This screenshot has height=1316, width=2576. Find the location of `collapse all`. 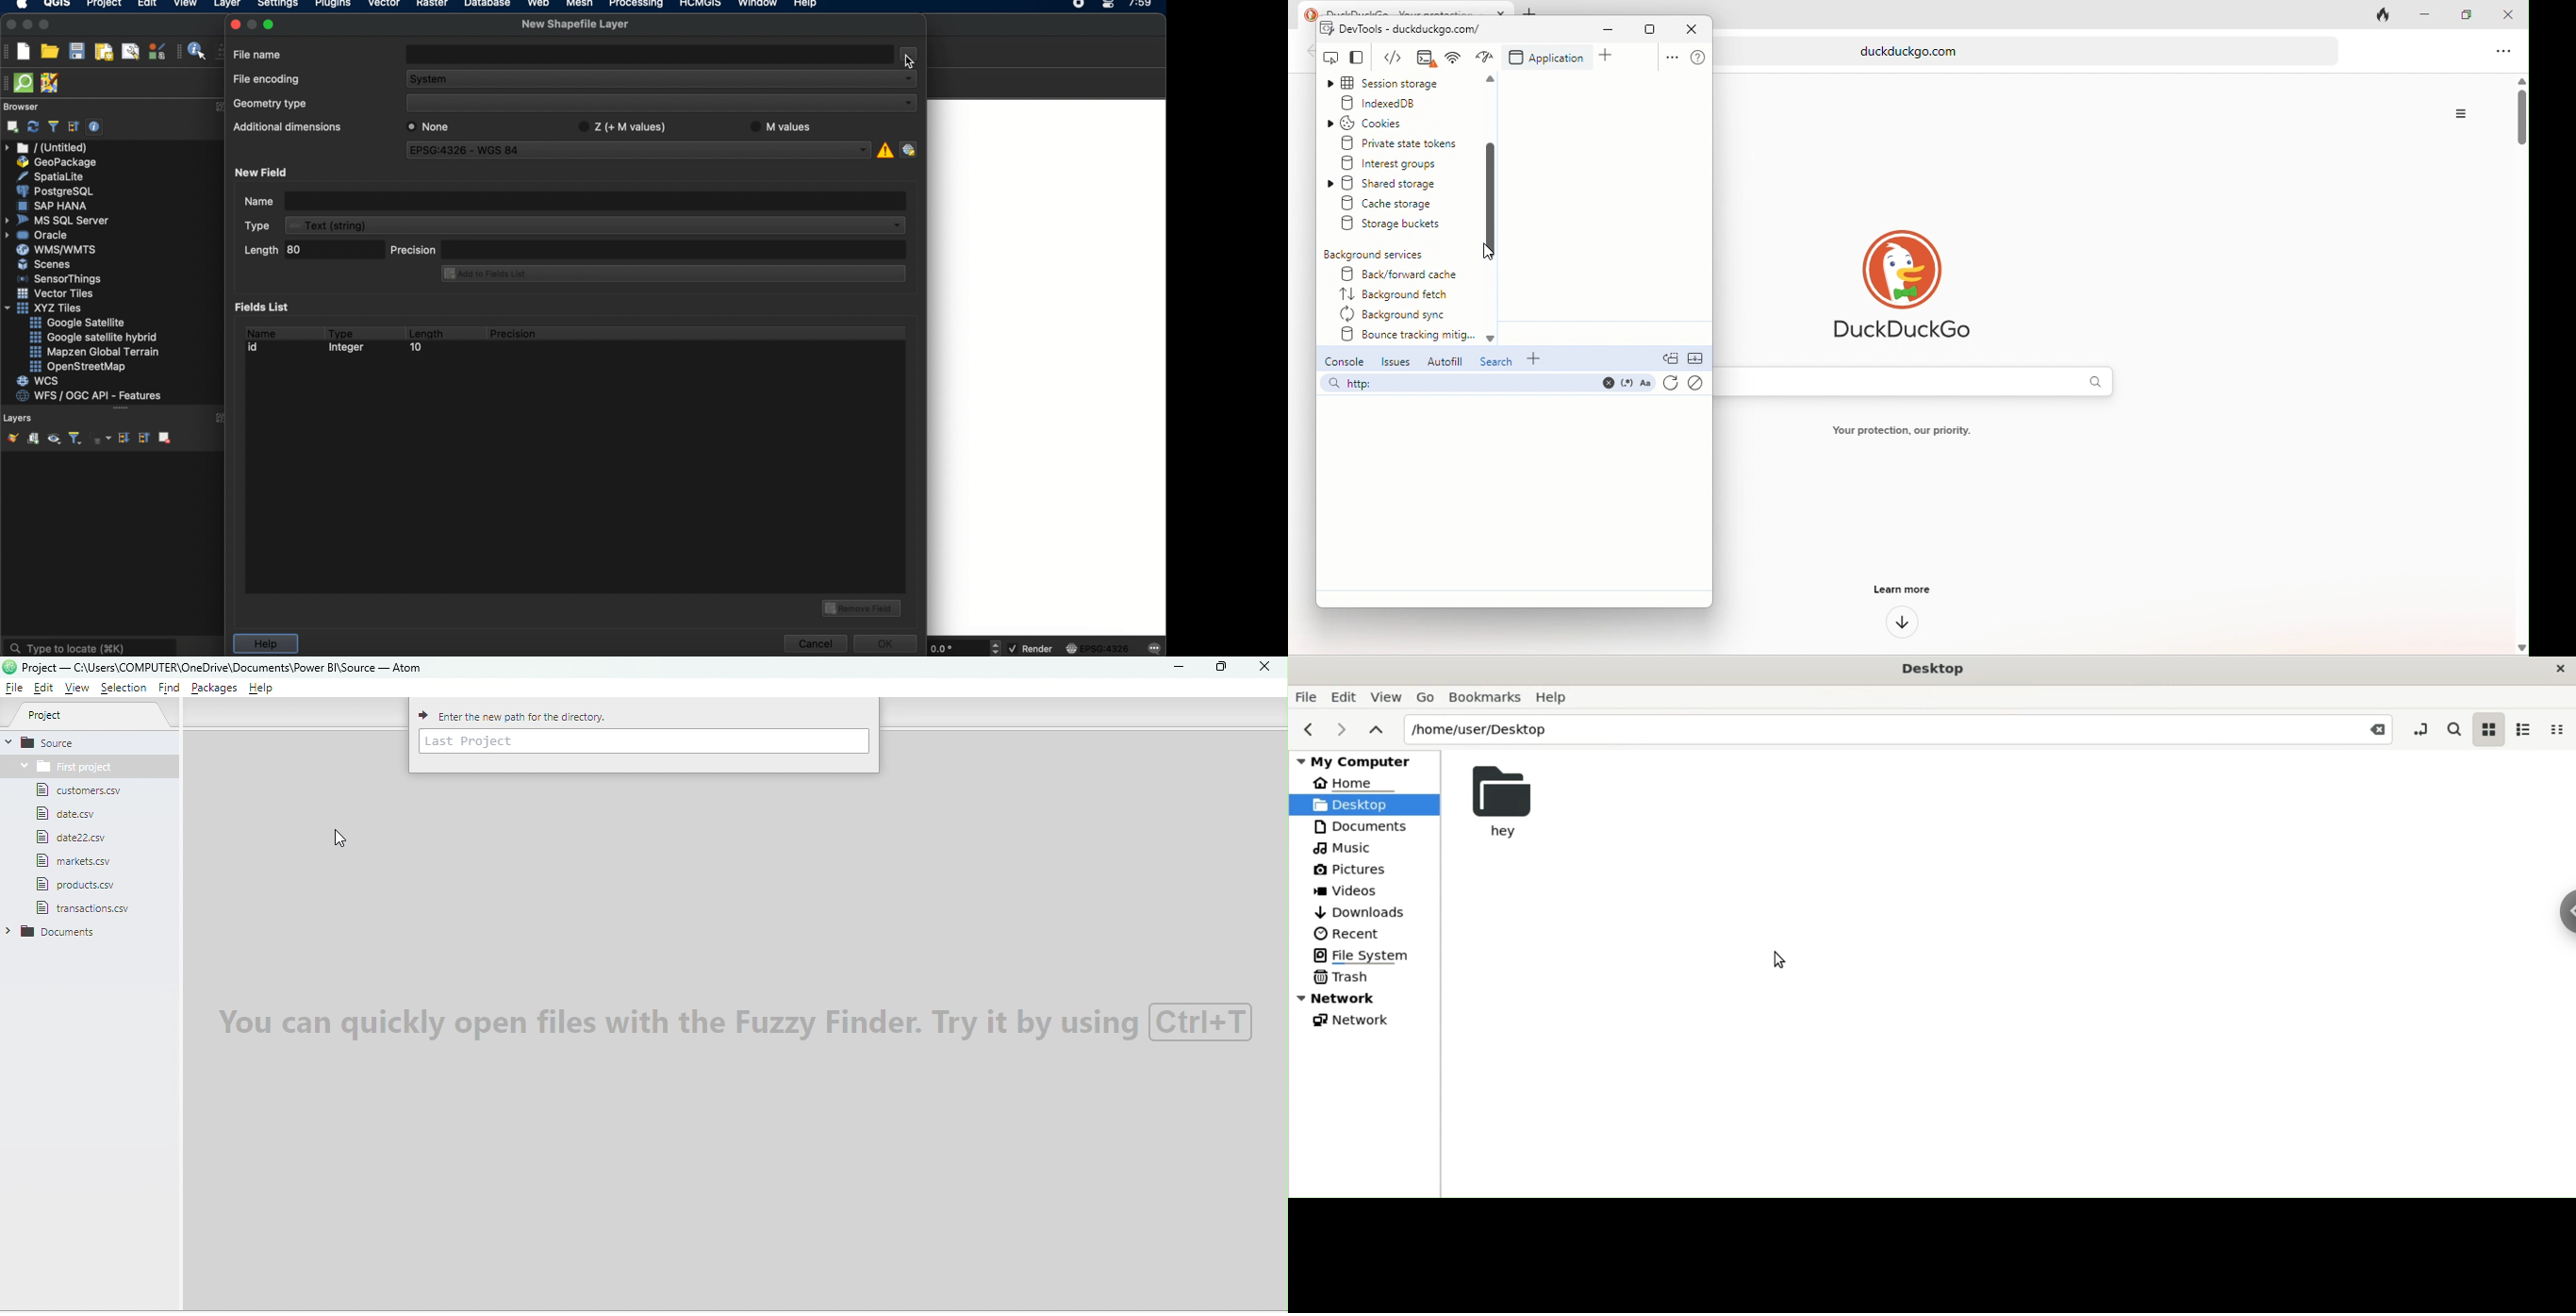

collapse all is located at coordinates (143, 437).